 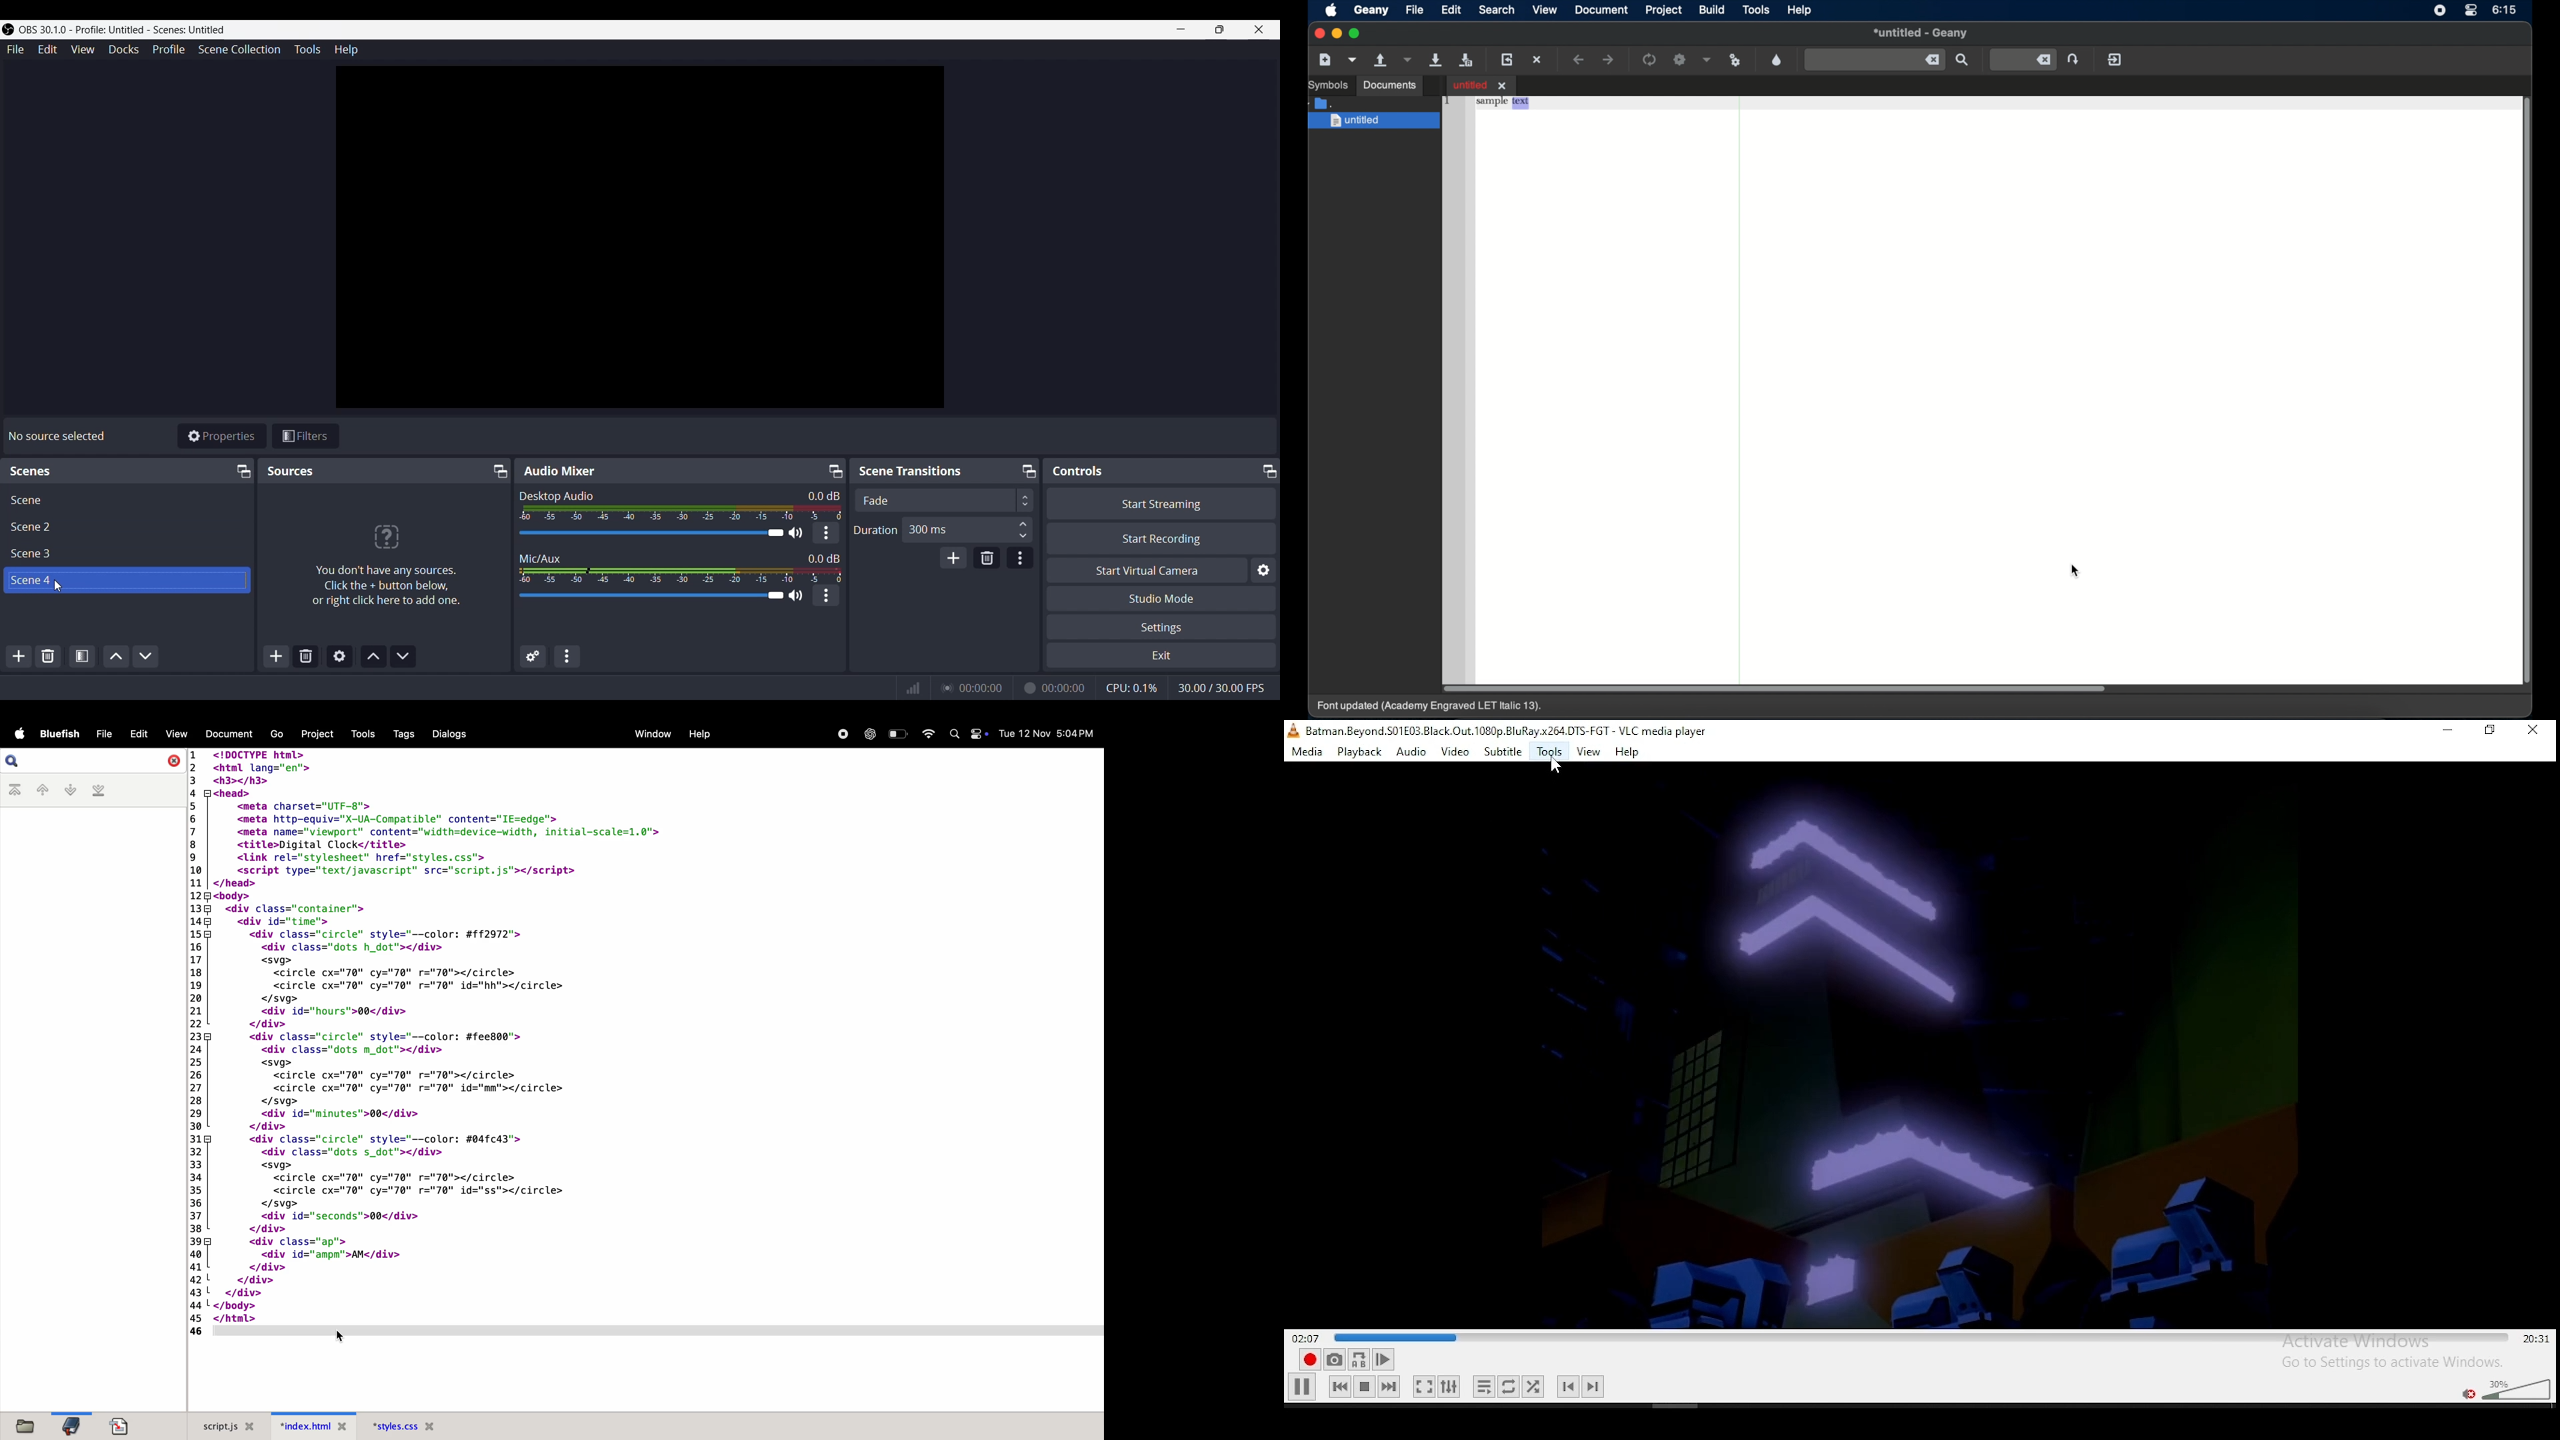 I want to click on open a recent file, so click(x=1409, y=59).